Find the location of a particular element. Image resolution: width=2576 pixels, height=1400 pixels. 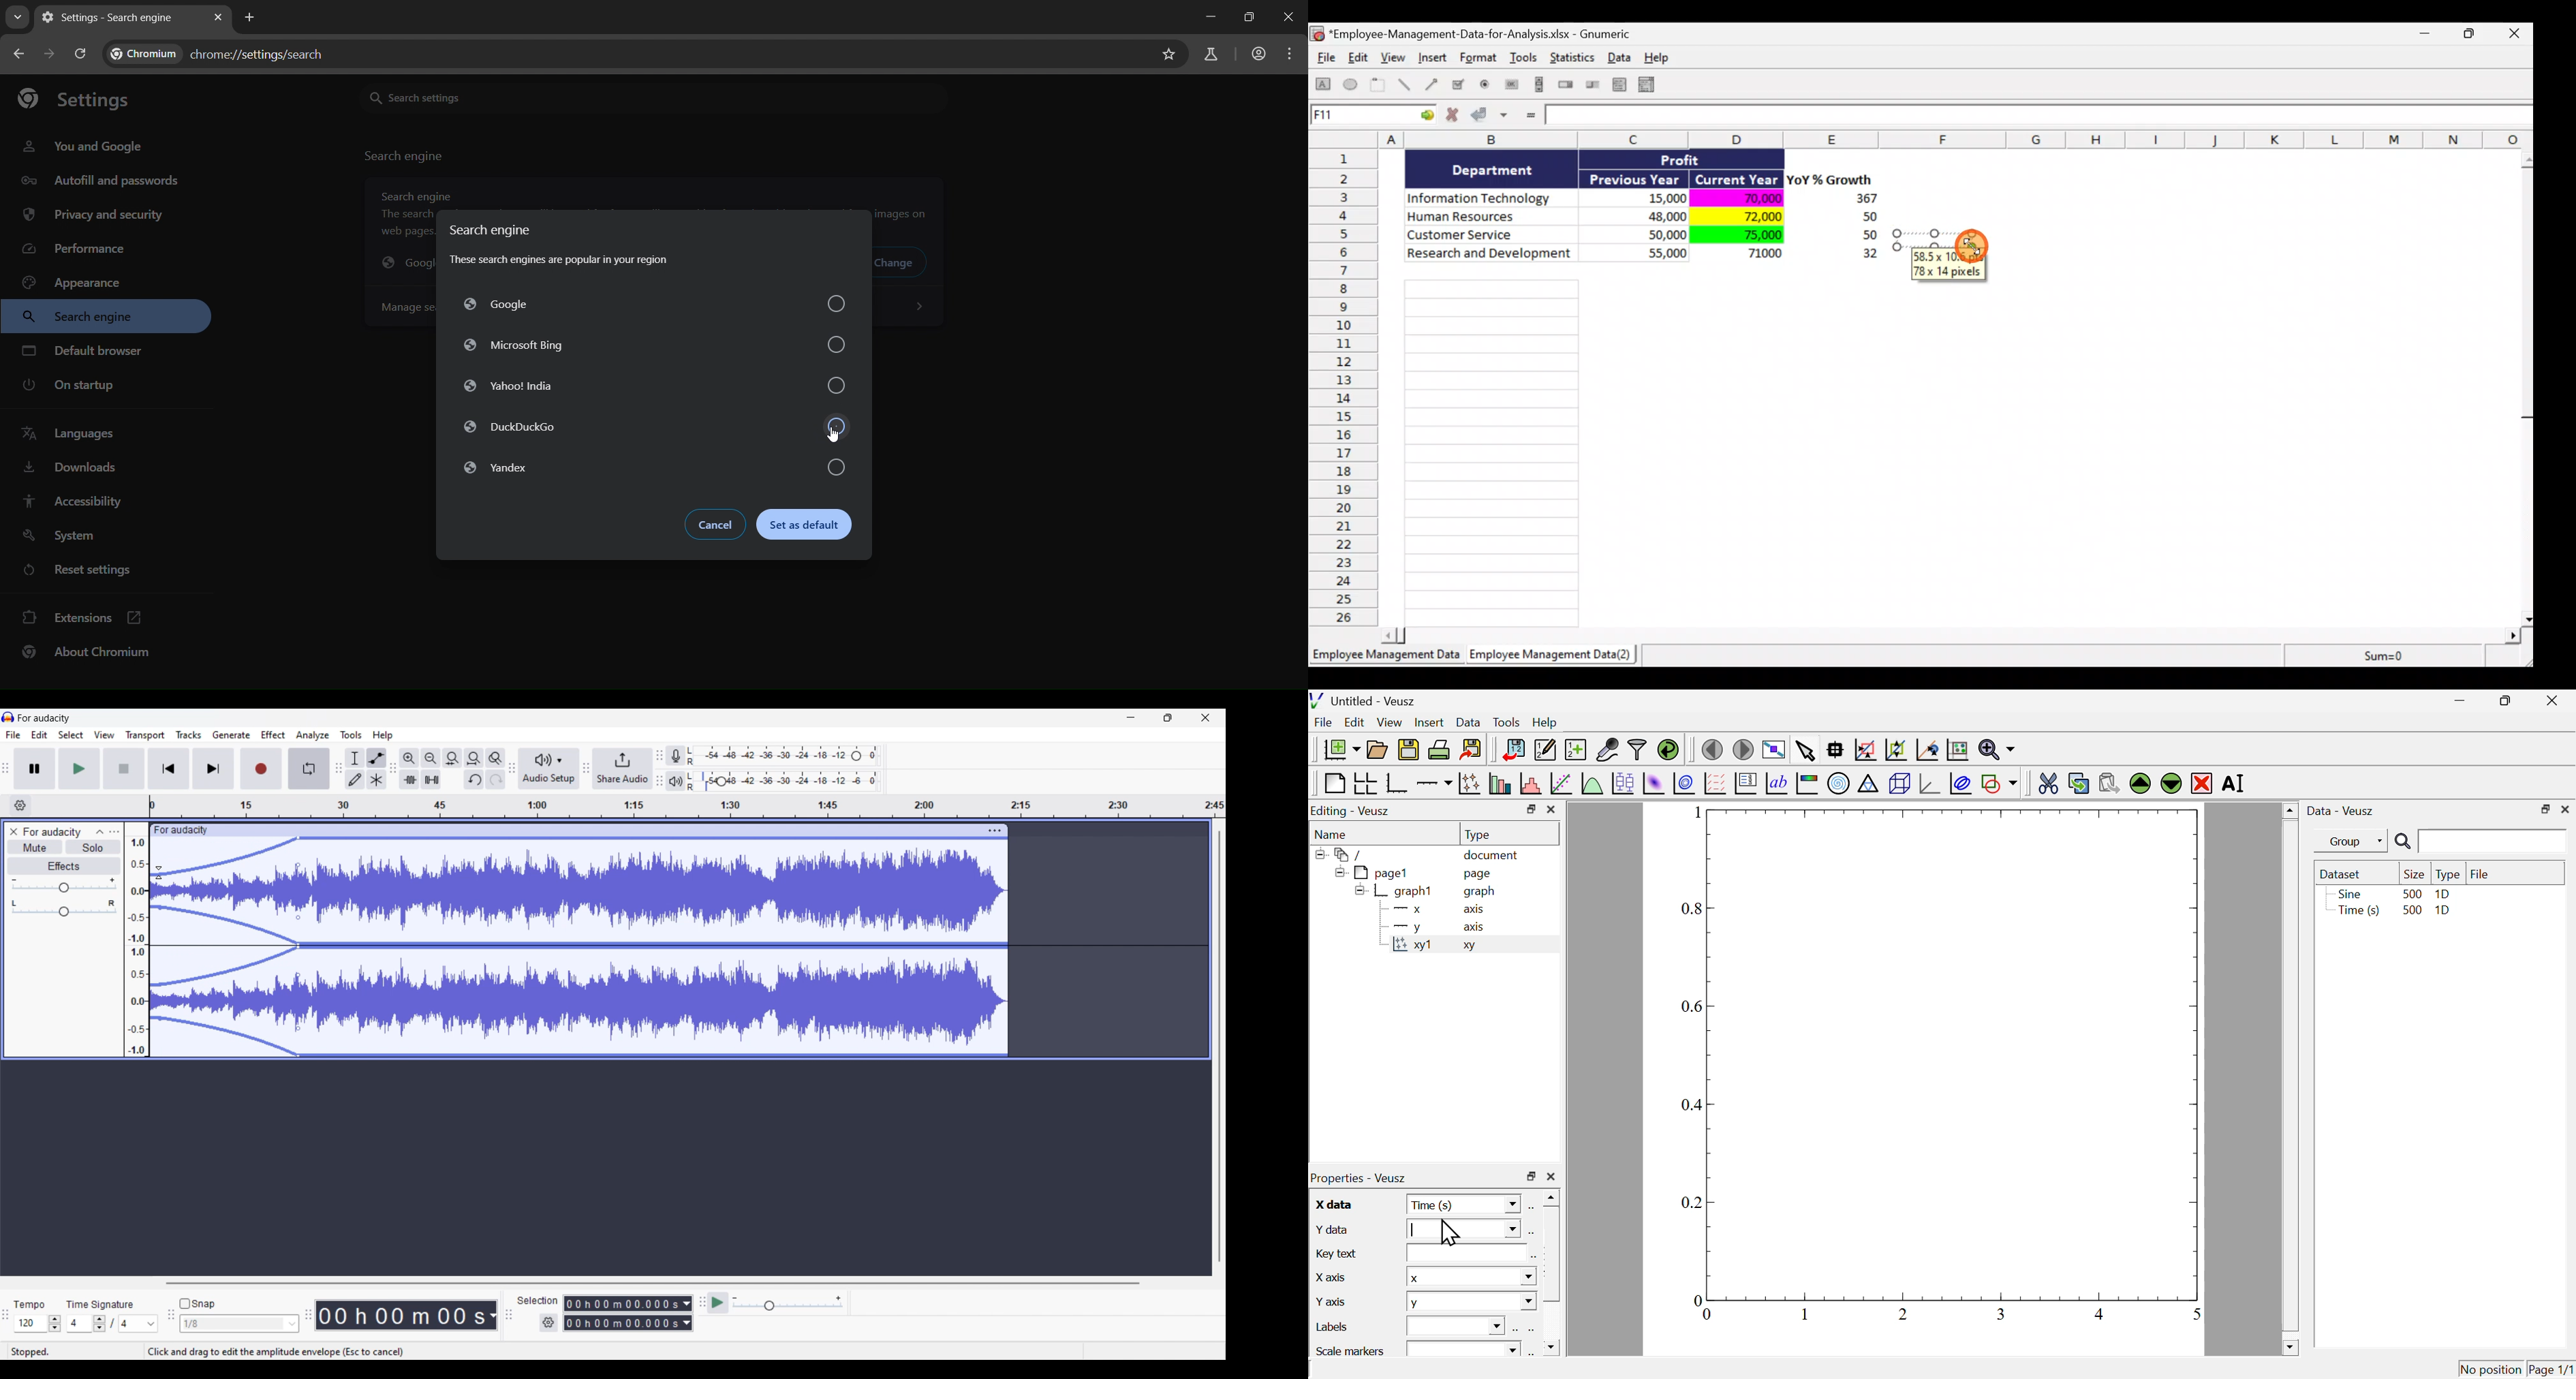

privacy & security is located at coordinates (93, 216).